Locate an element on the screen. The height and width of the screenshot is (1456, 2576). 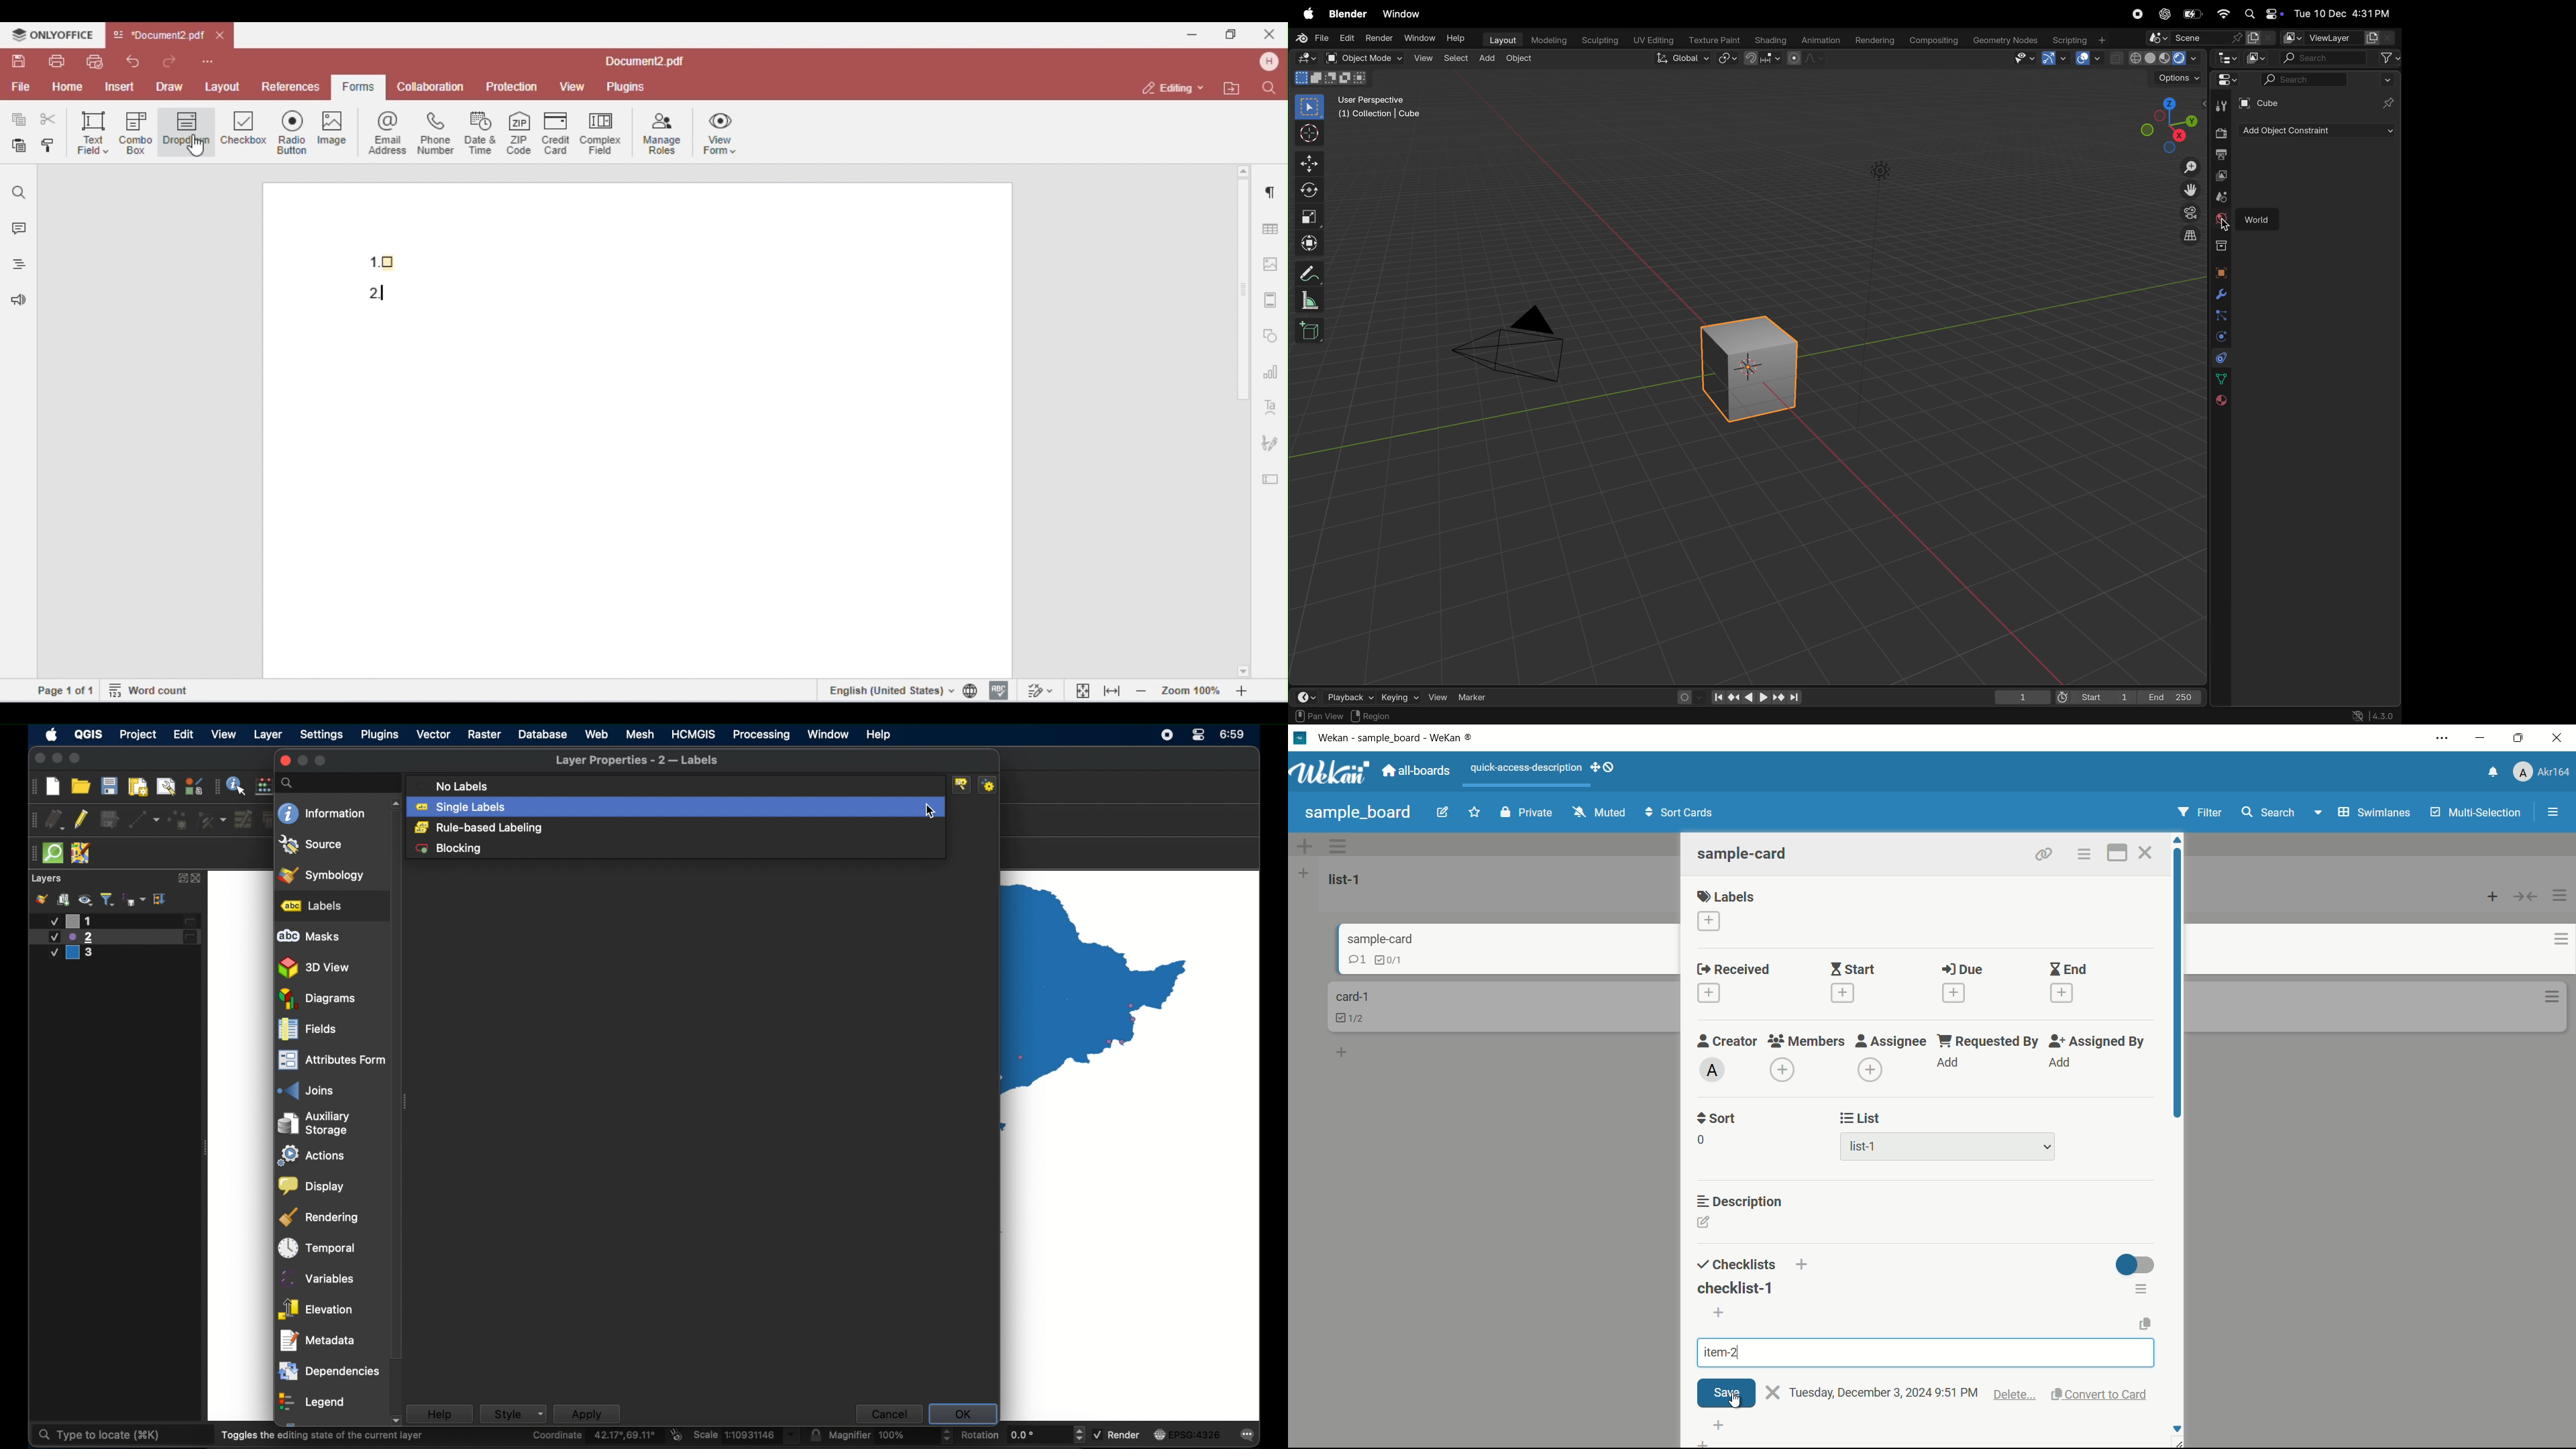
tools is located at coordinates (2219, 106).